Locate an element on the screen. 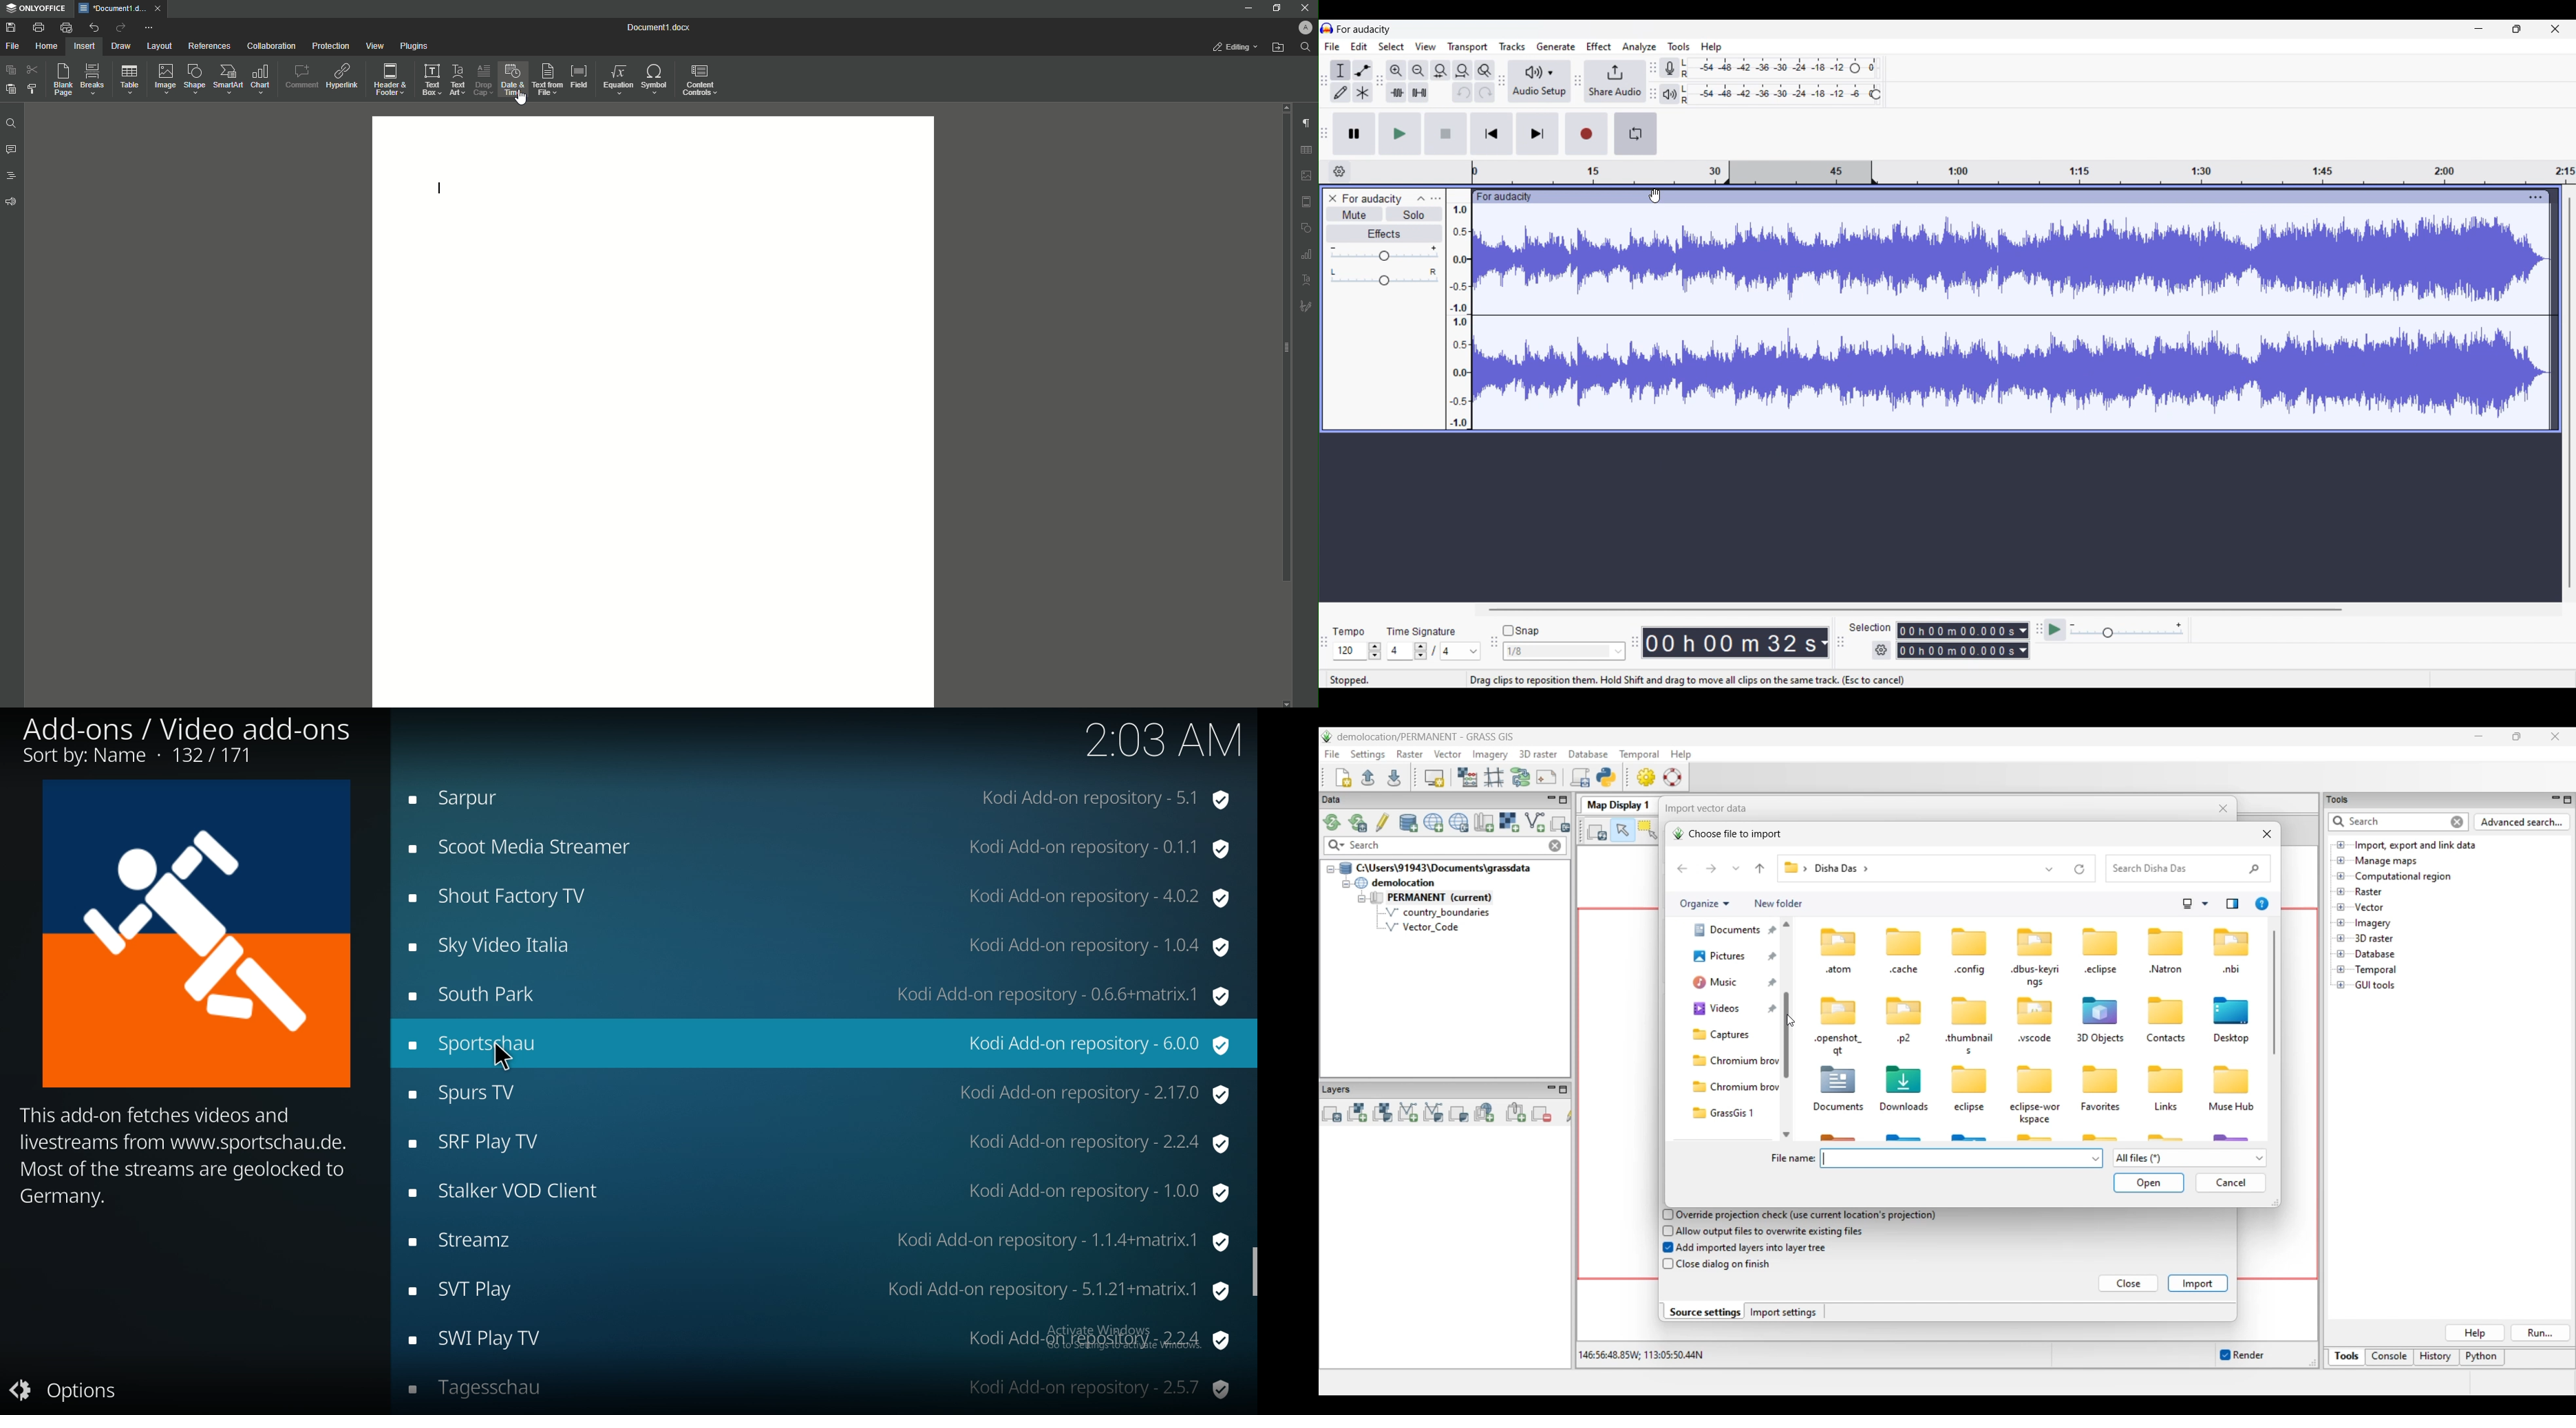 The image size is (2576, 1428). Selection duration tracker is located at coordinates (1957, 630).